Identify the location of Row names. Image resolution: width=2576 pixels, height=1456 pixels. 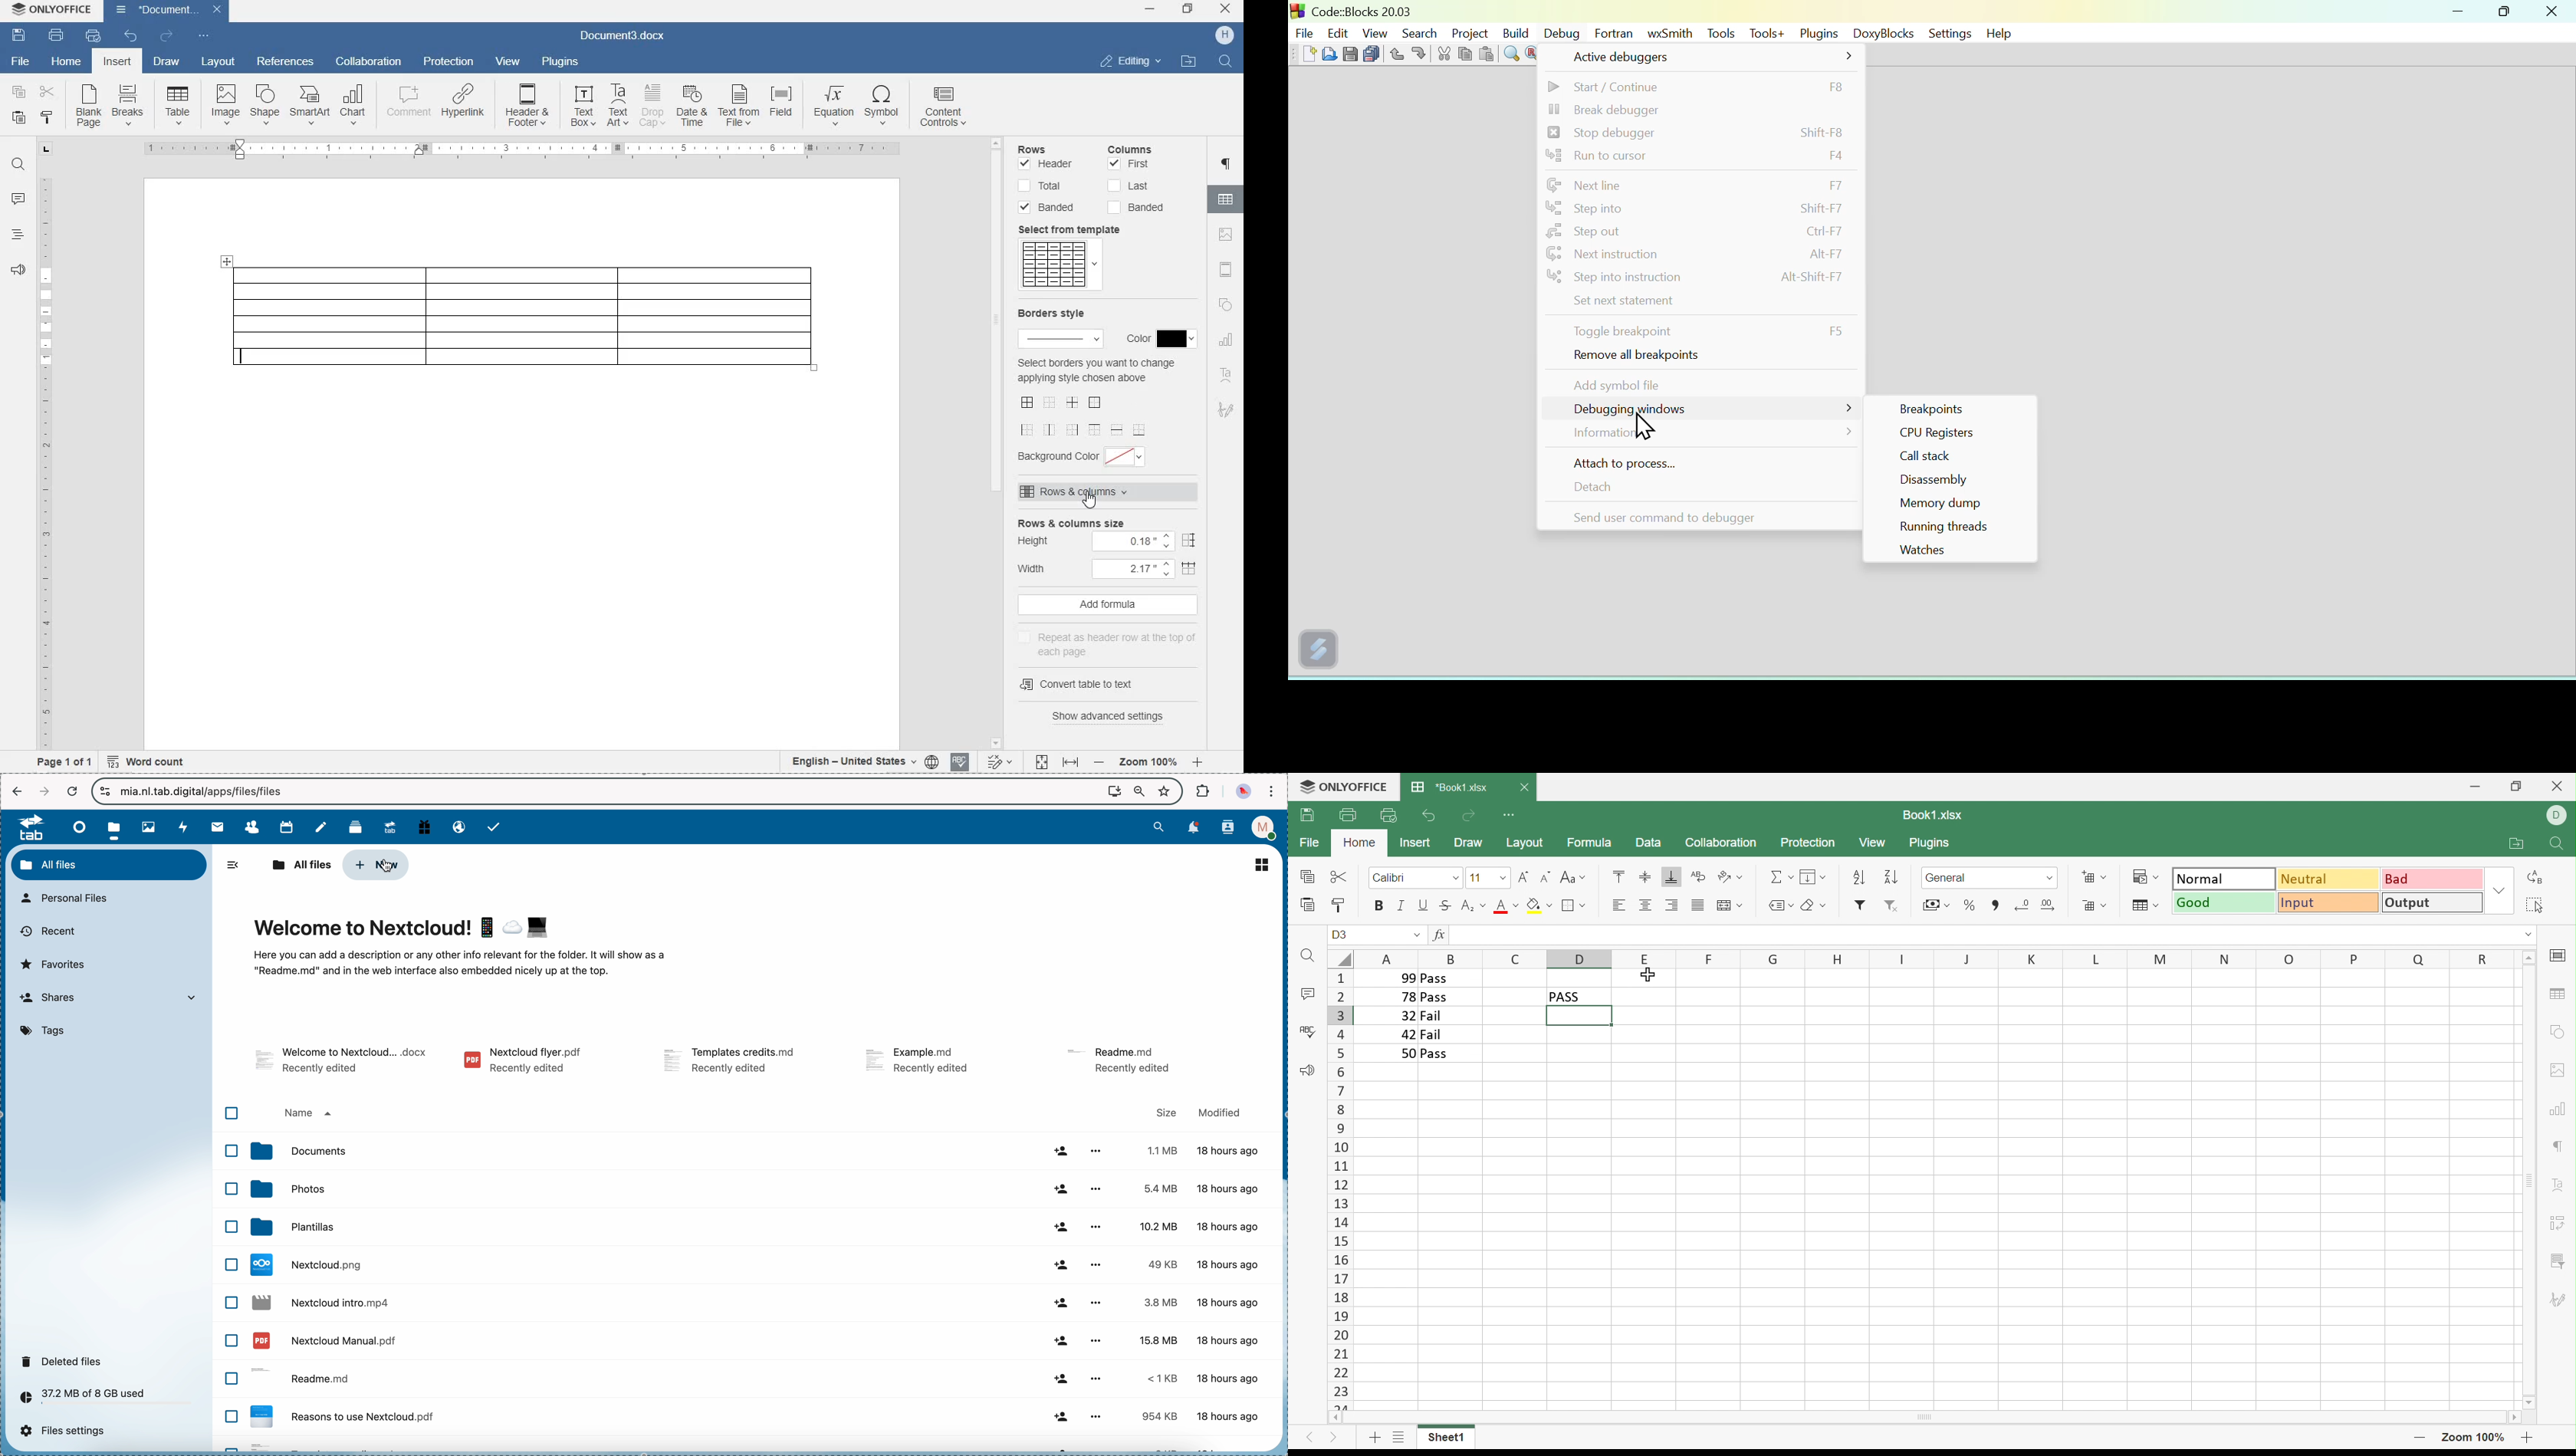
(1339, 1189).